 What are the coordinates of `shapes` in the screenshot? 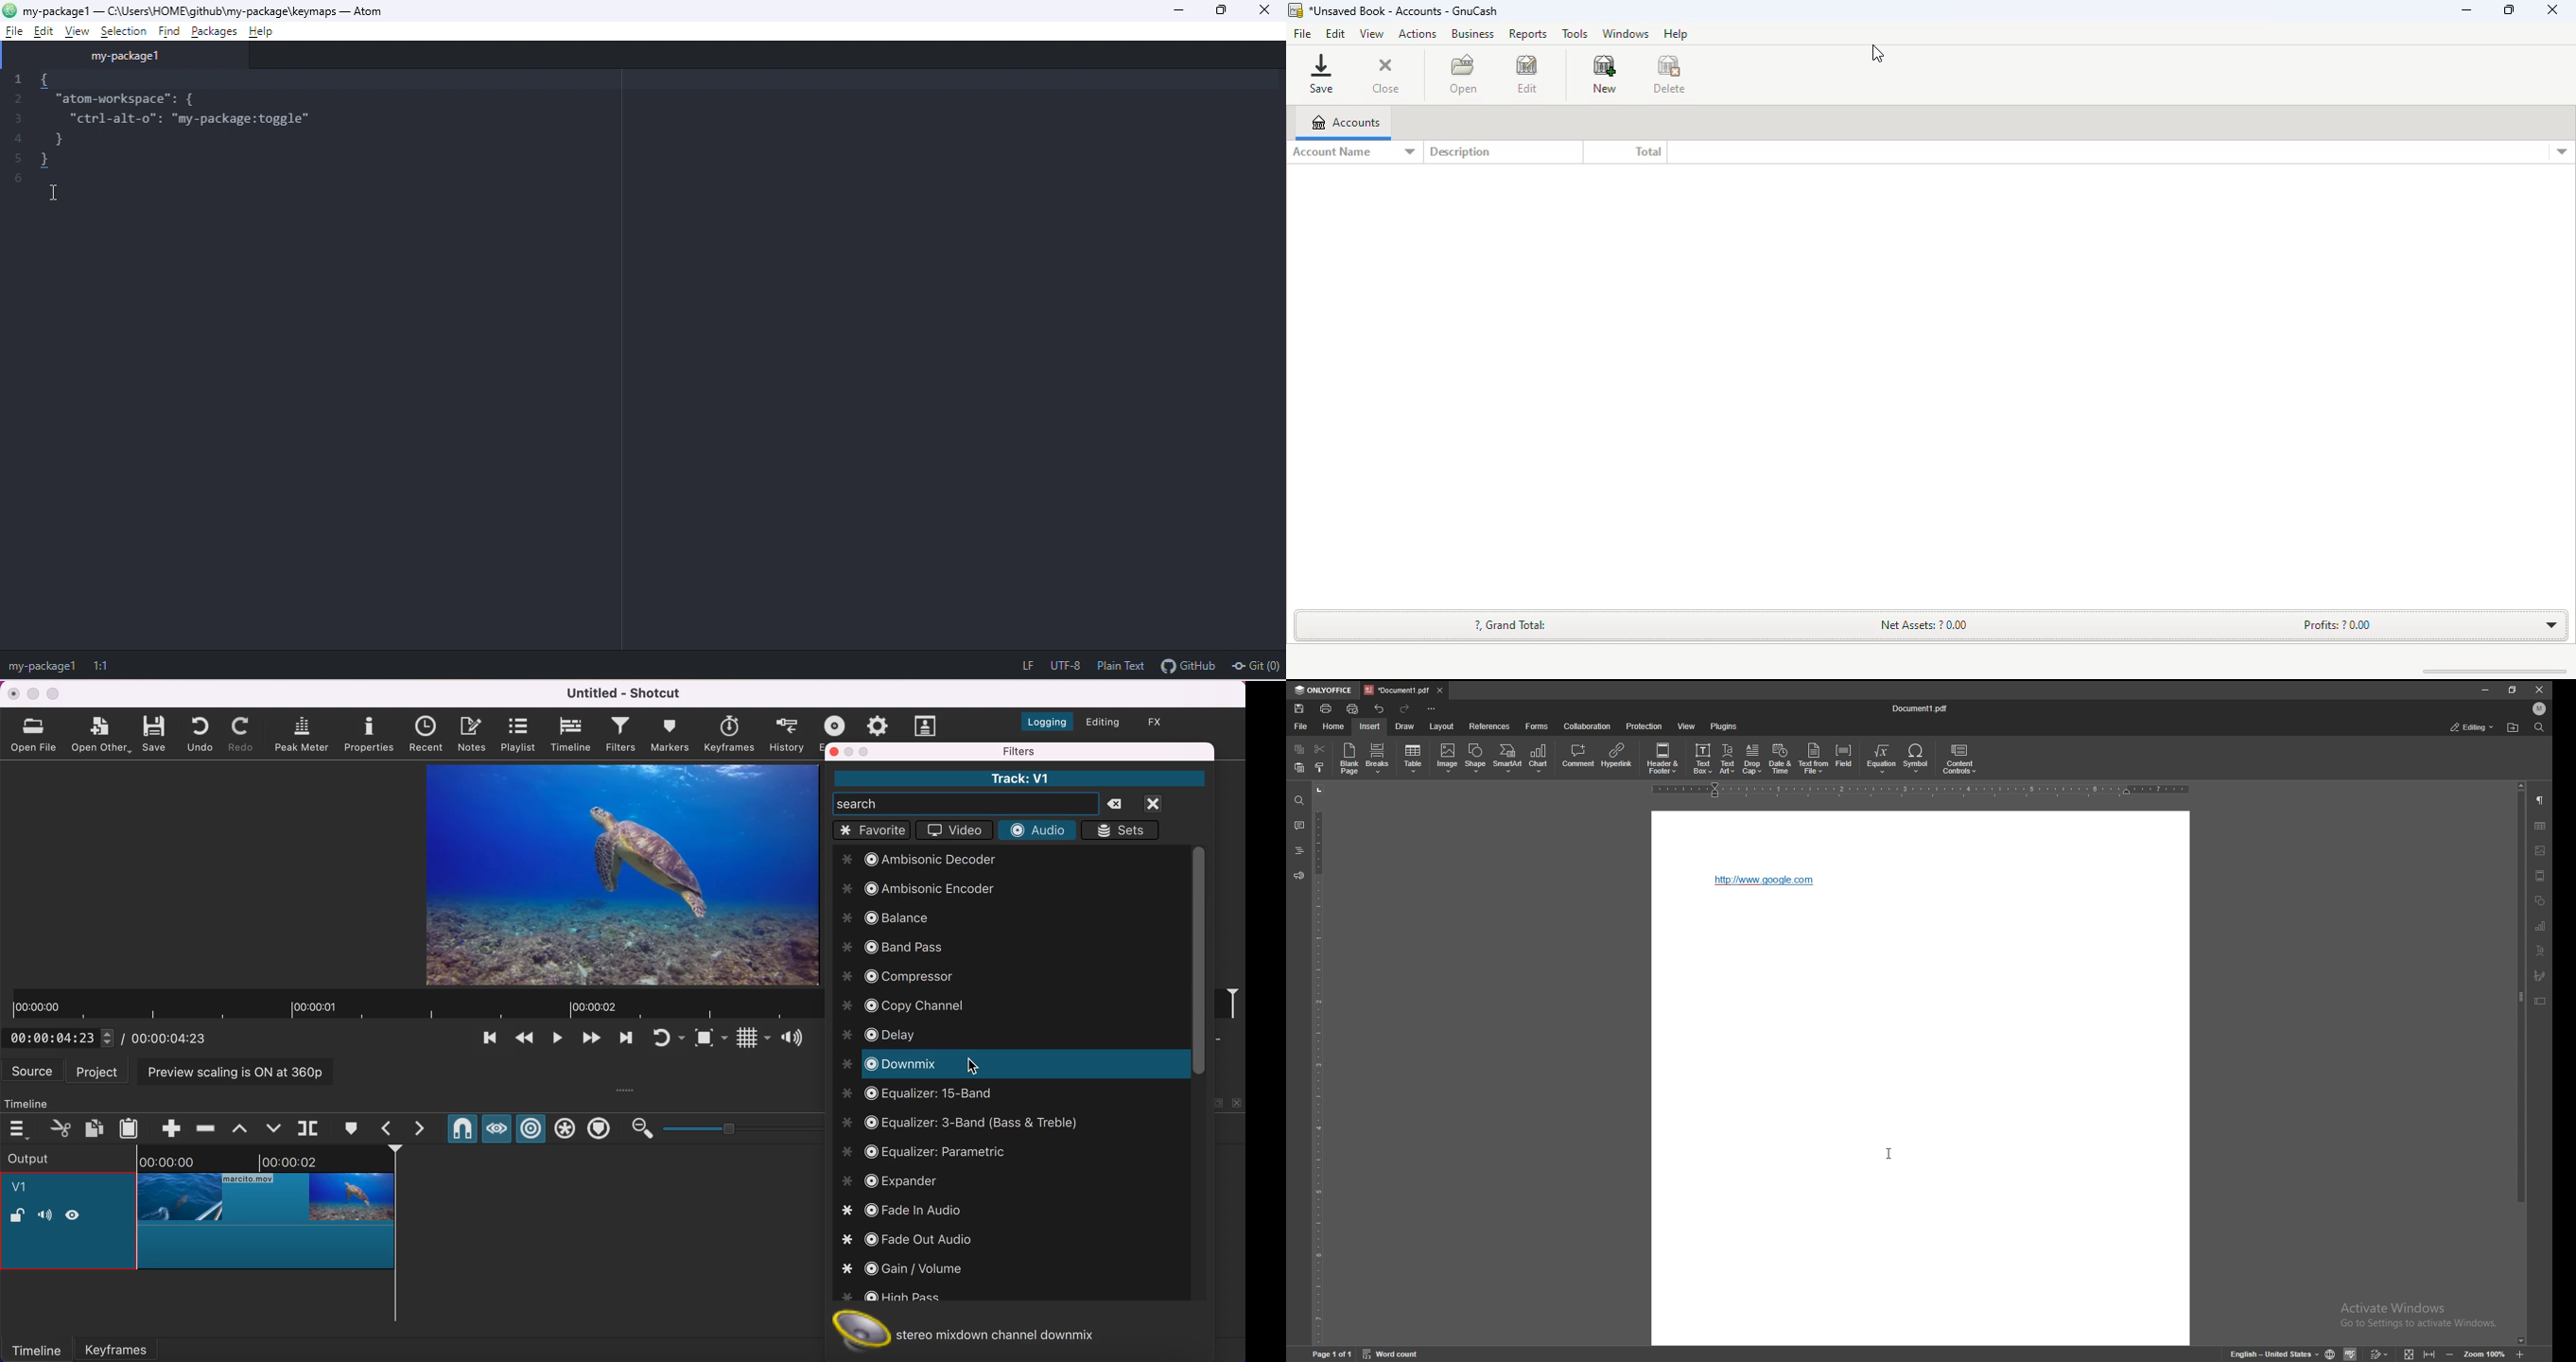 It's located at (2540, 901).